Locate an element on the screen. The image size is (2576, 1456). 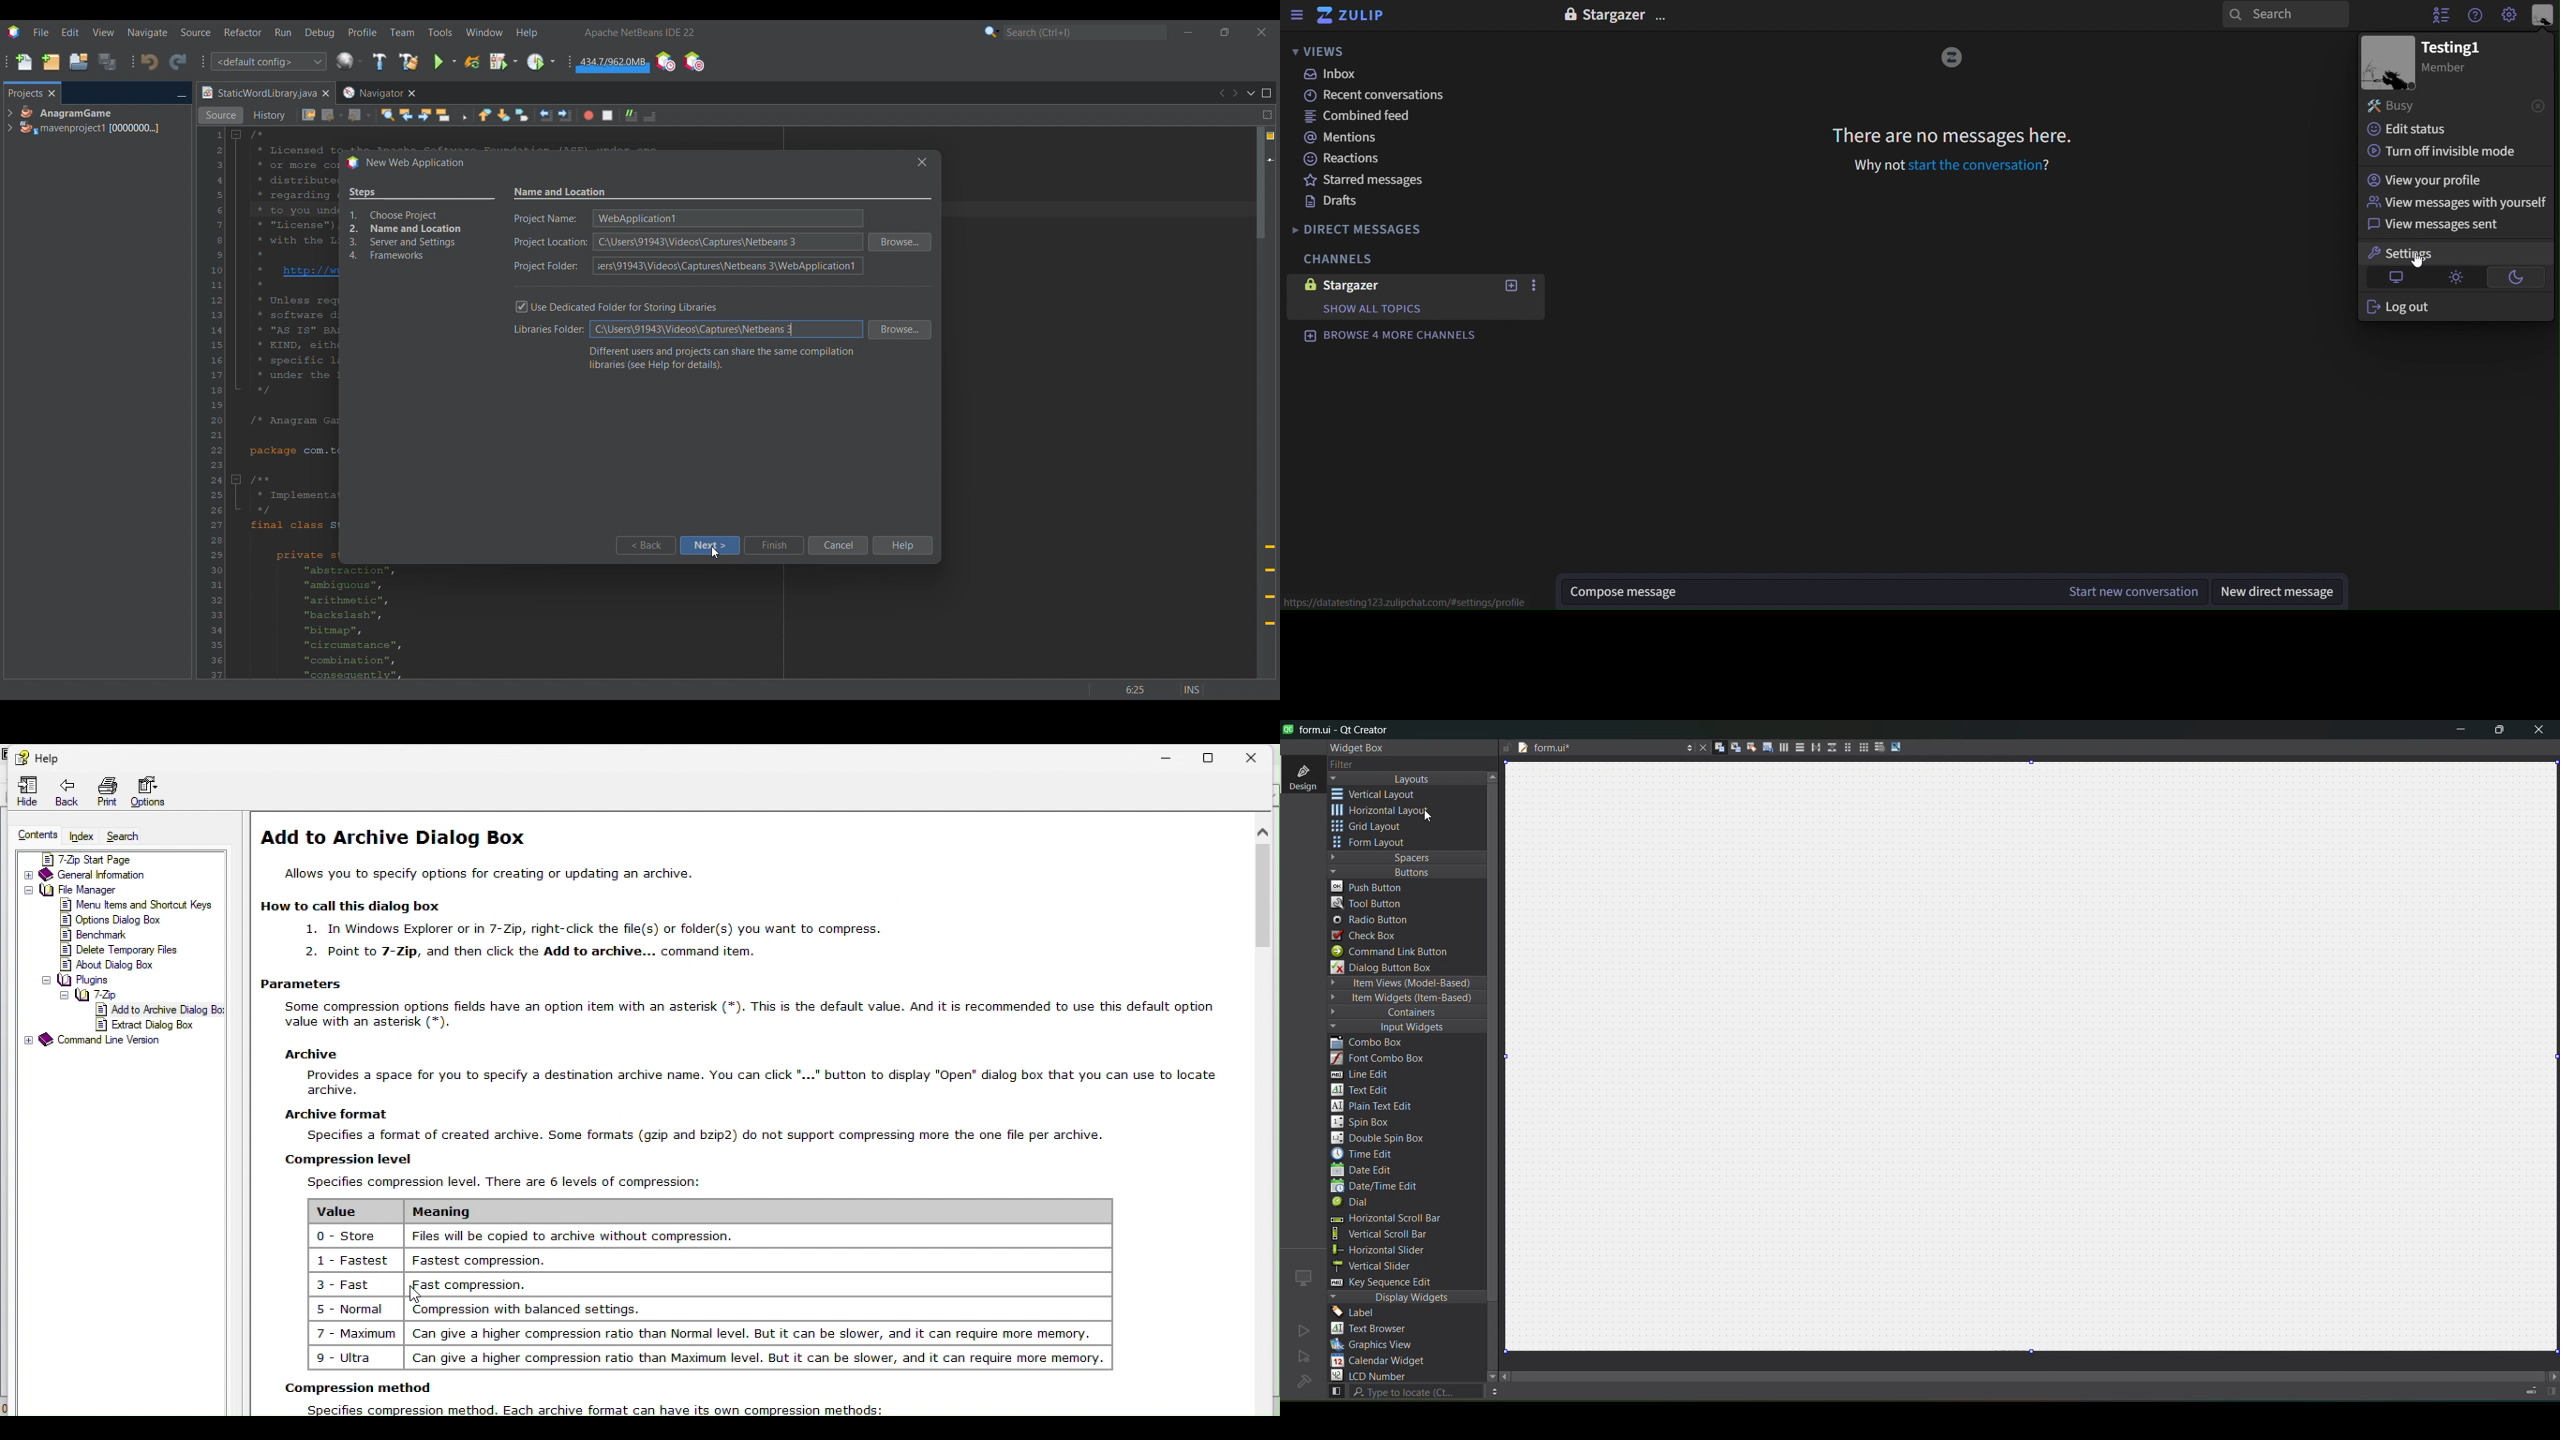
close is located at coordinates (1258, 753).